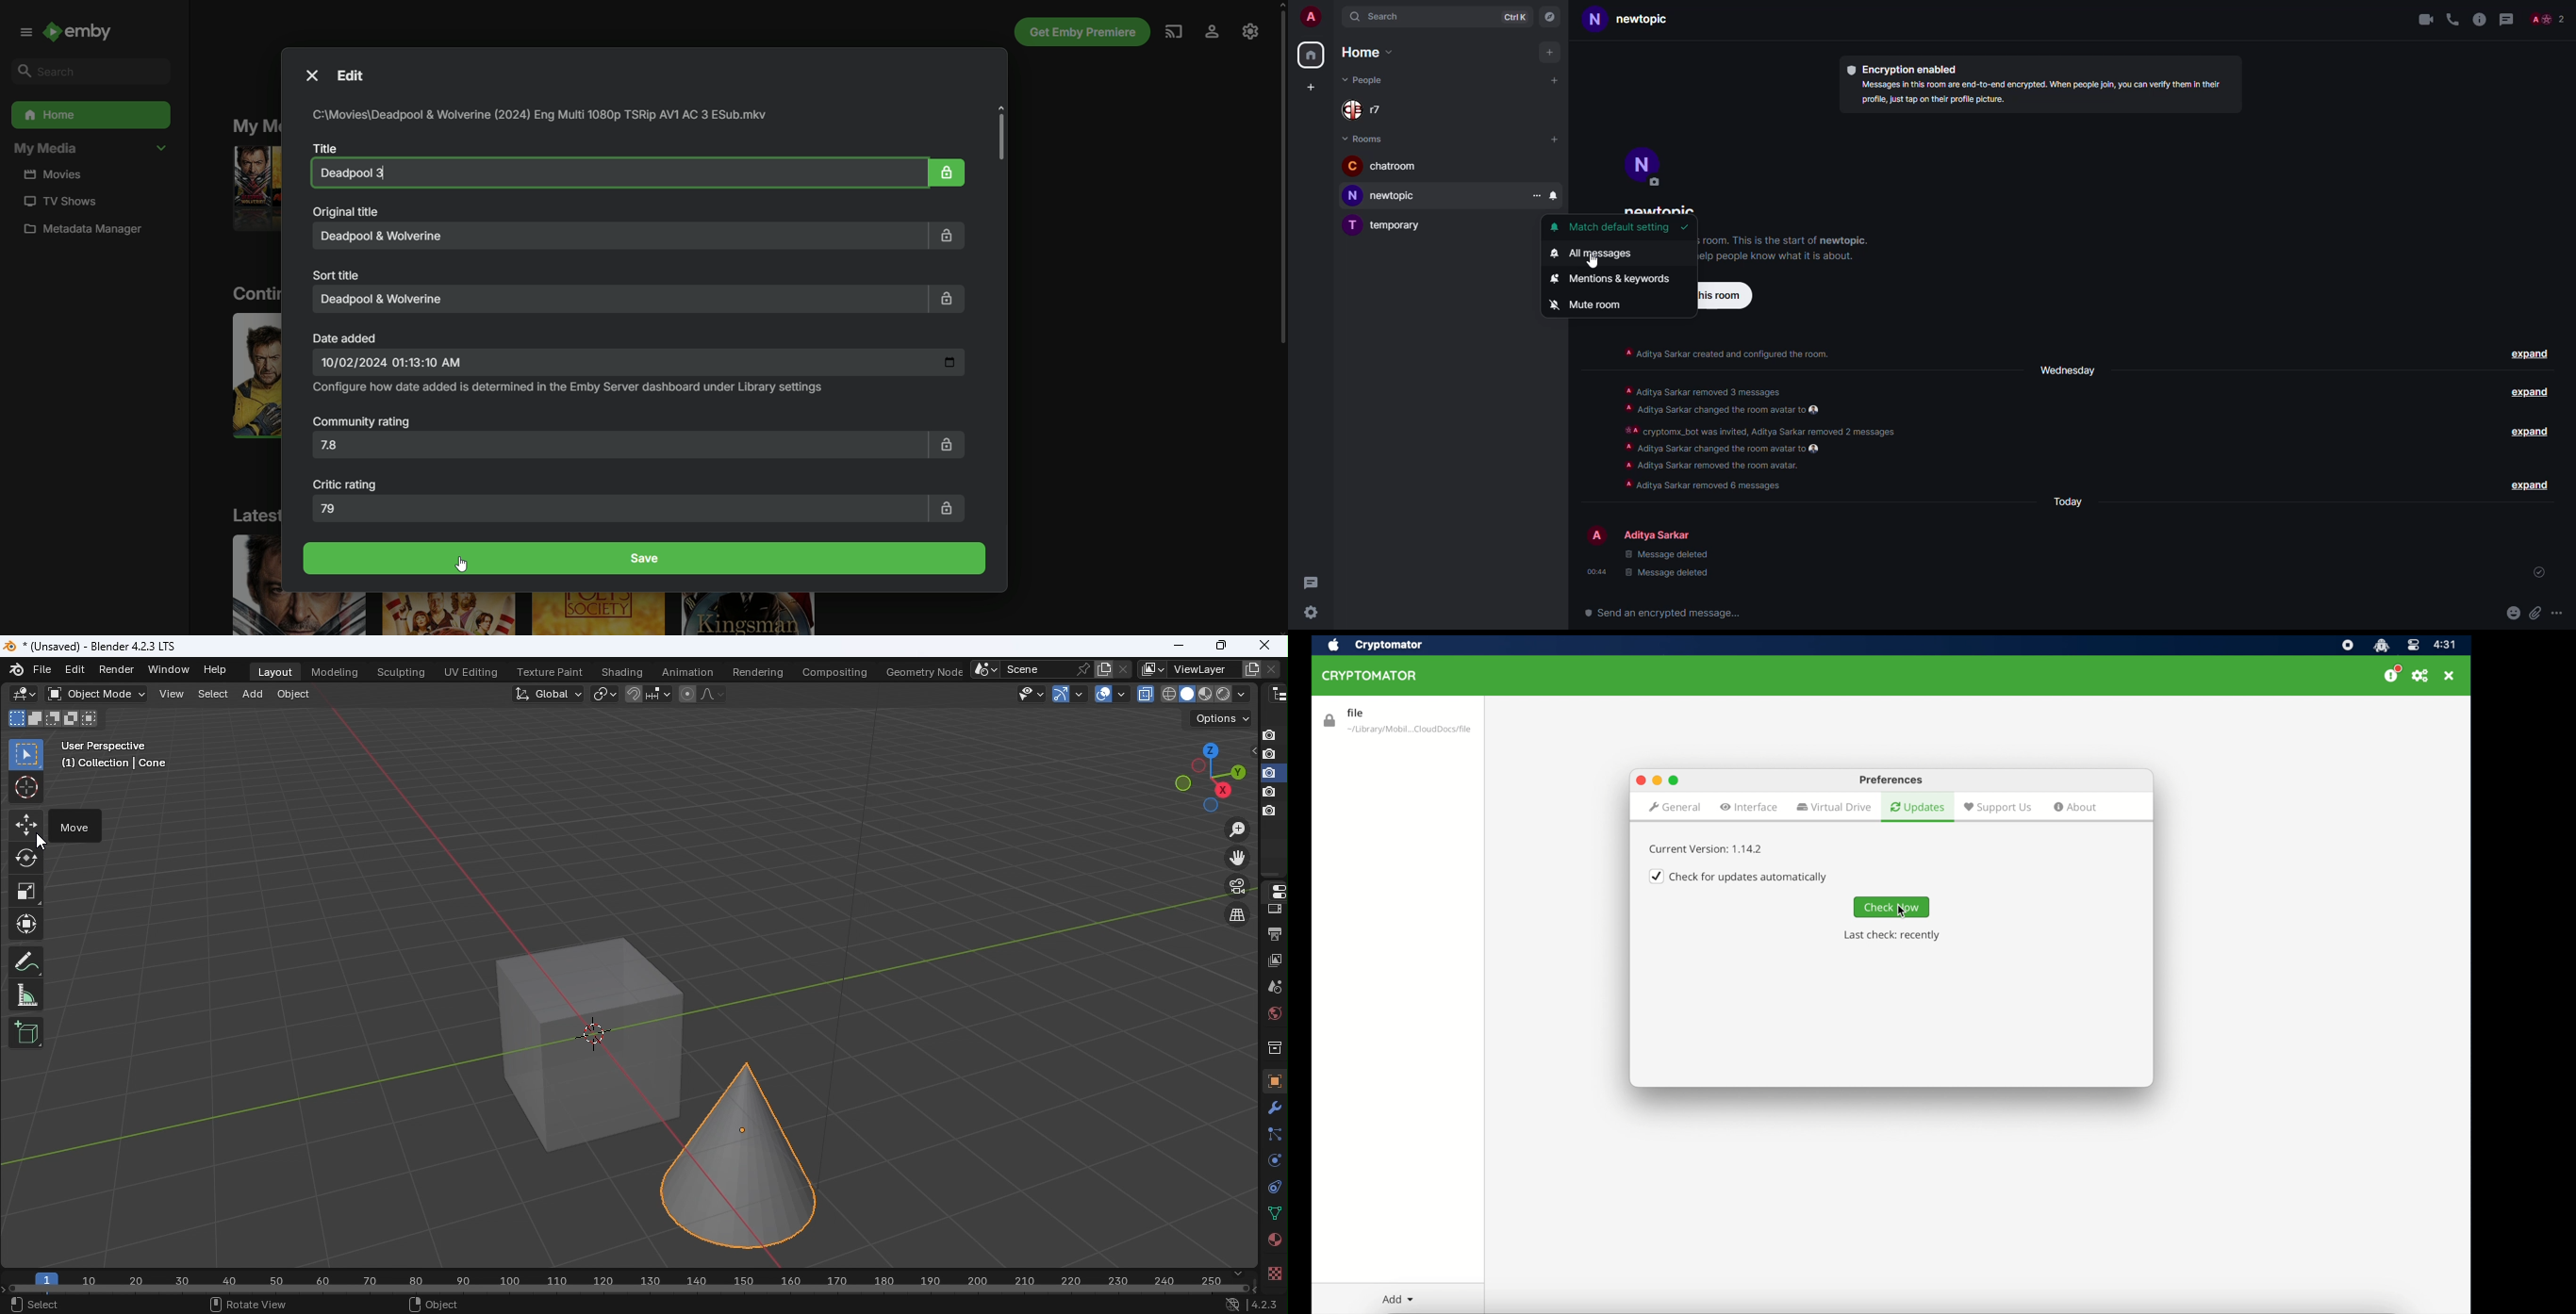 This screenshot has width=2576, height=1316. What do you see at coordinates (2391, 674) in the screenshot?
I see `donate ` at bounding box center [2391, 674].